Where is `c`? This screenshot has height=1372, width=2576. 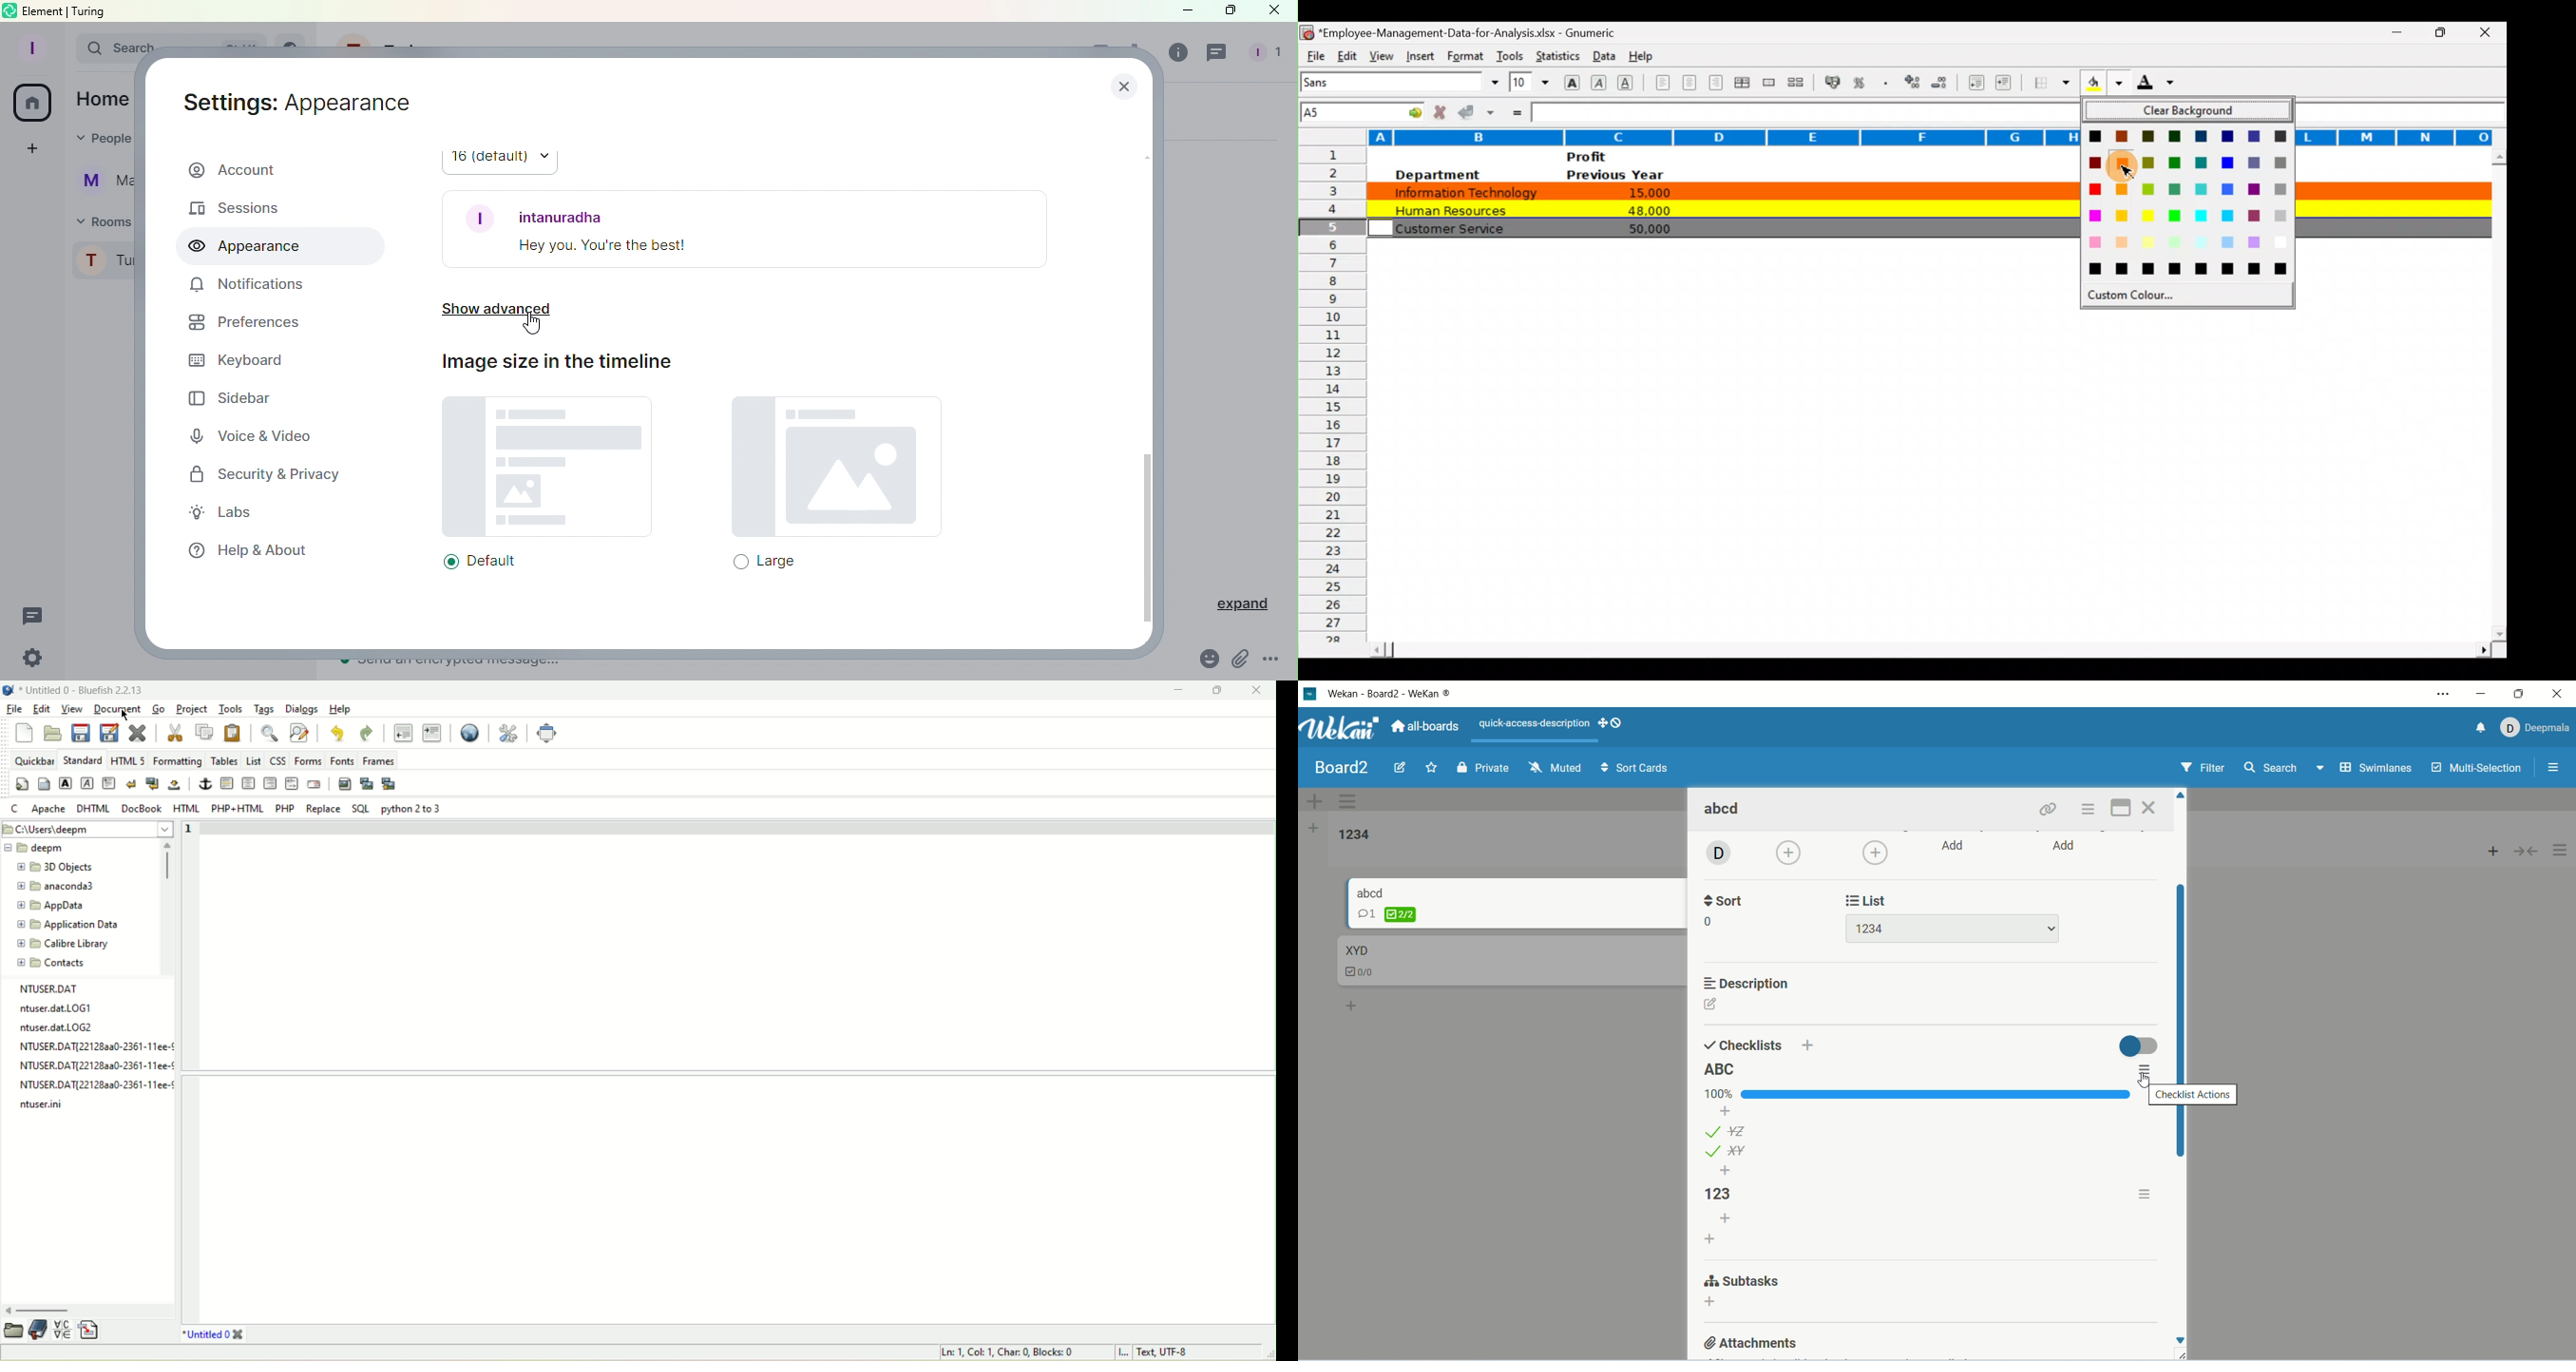
c is located at coordinates (16, 808).